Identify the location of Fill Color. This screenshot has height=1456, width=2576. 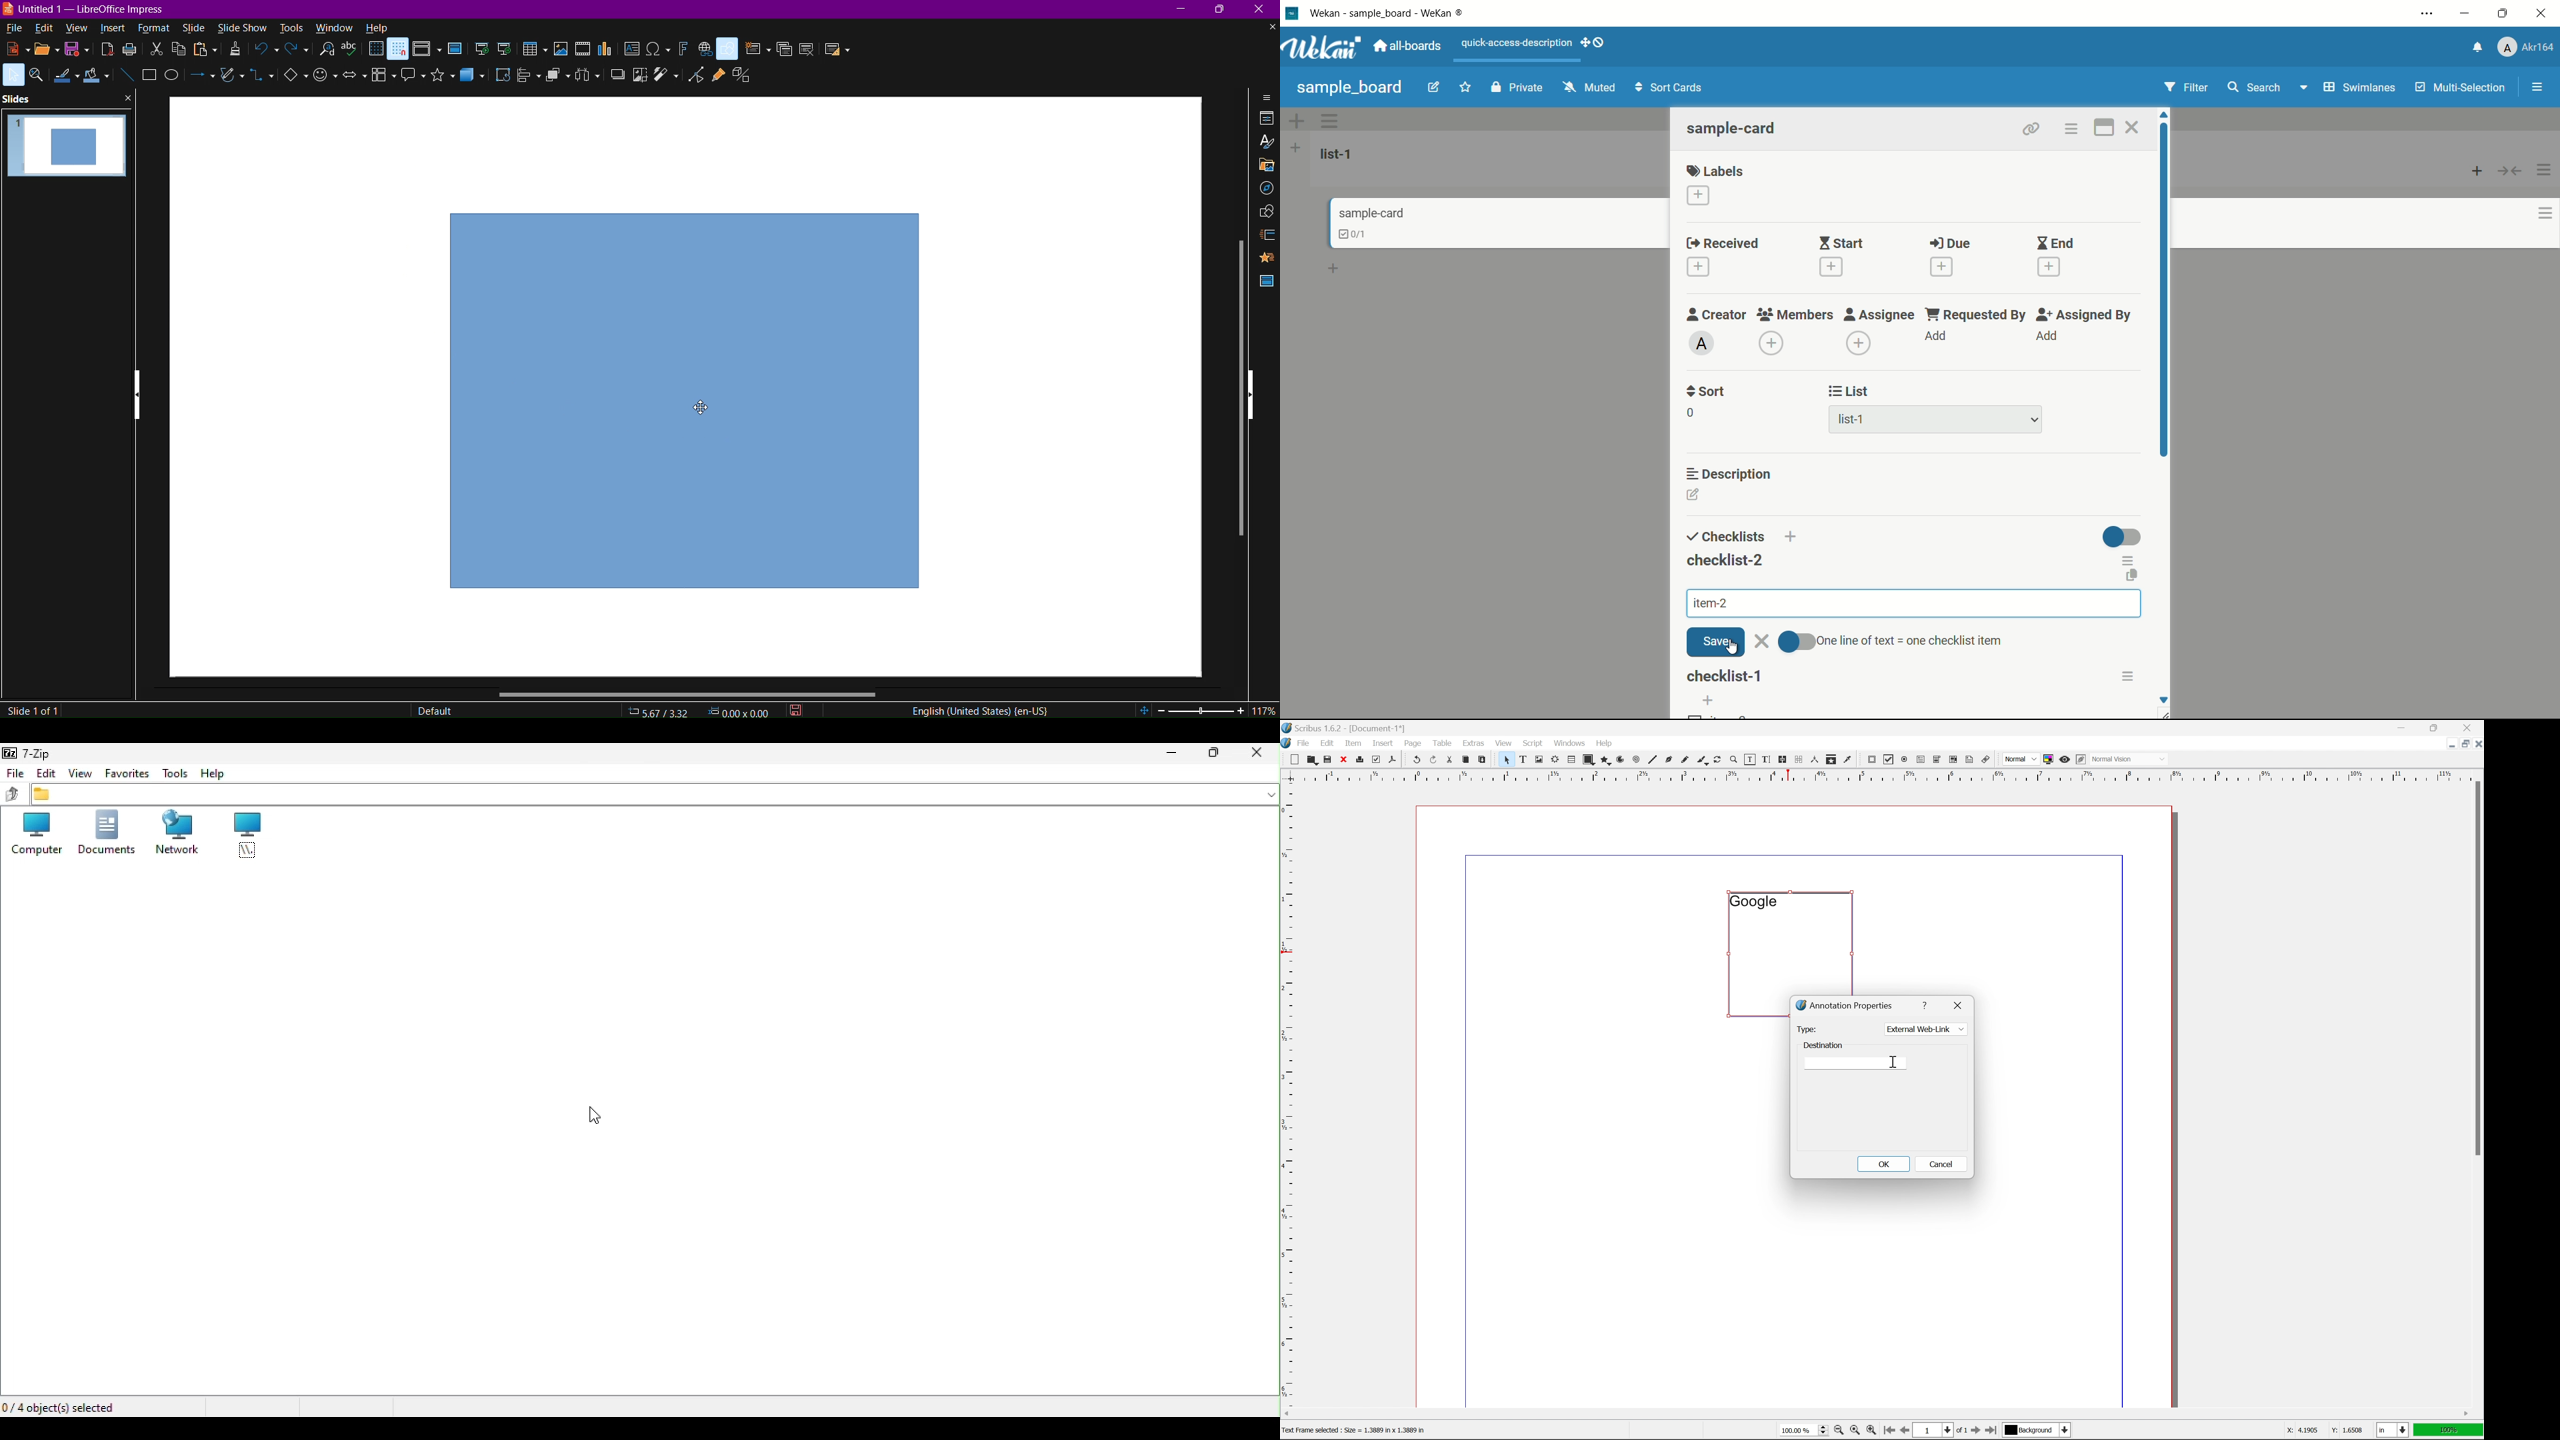
(99, 77).